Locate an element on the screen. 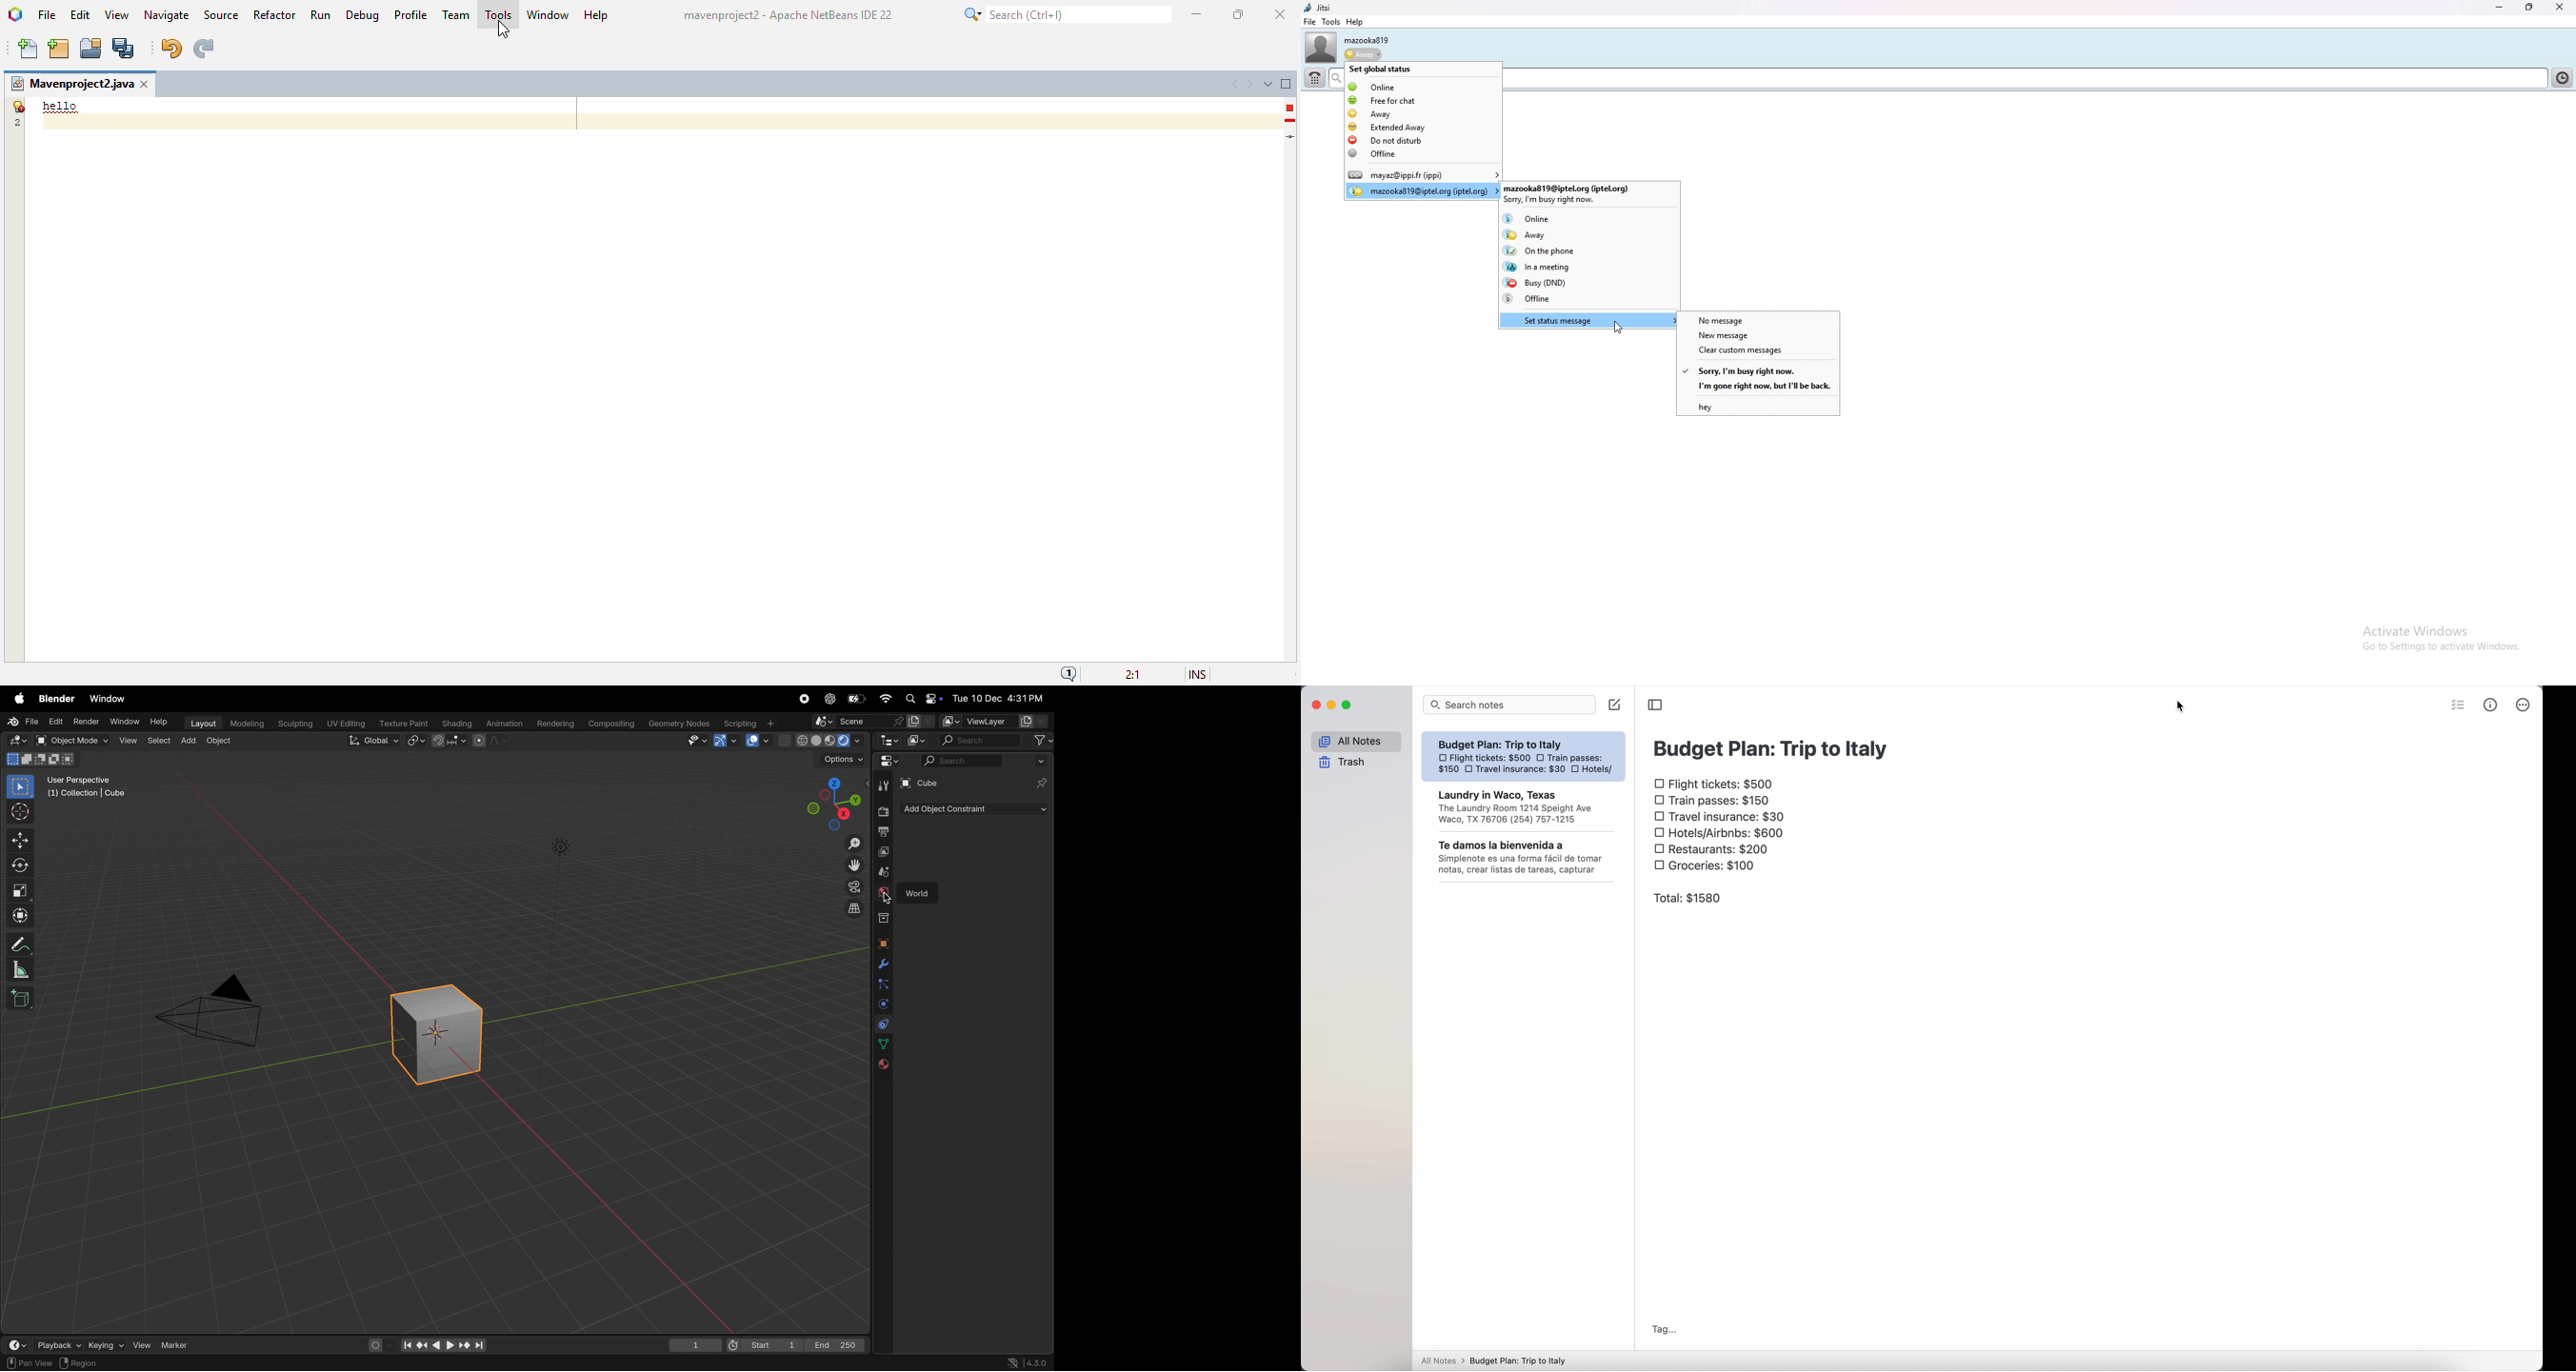  transform is located at coordinates (22, 866).